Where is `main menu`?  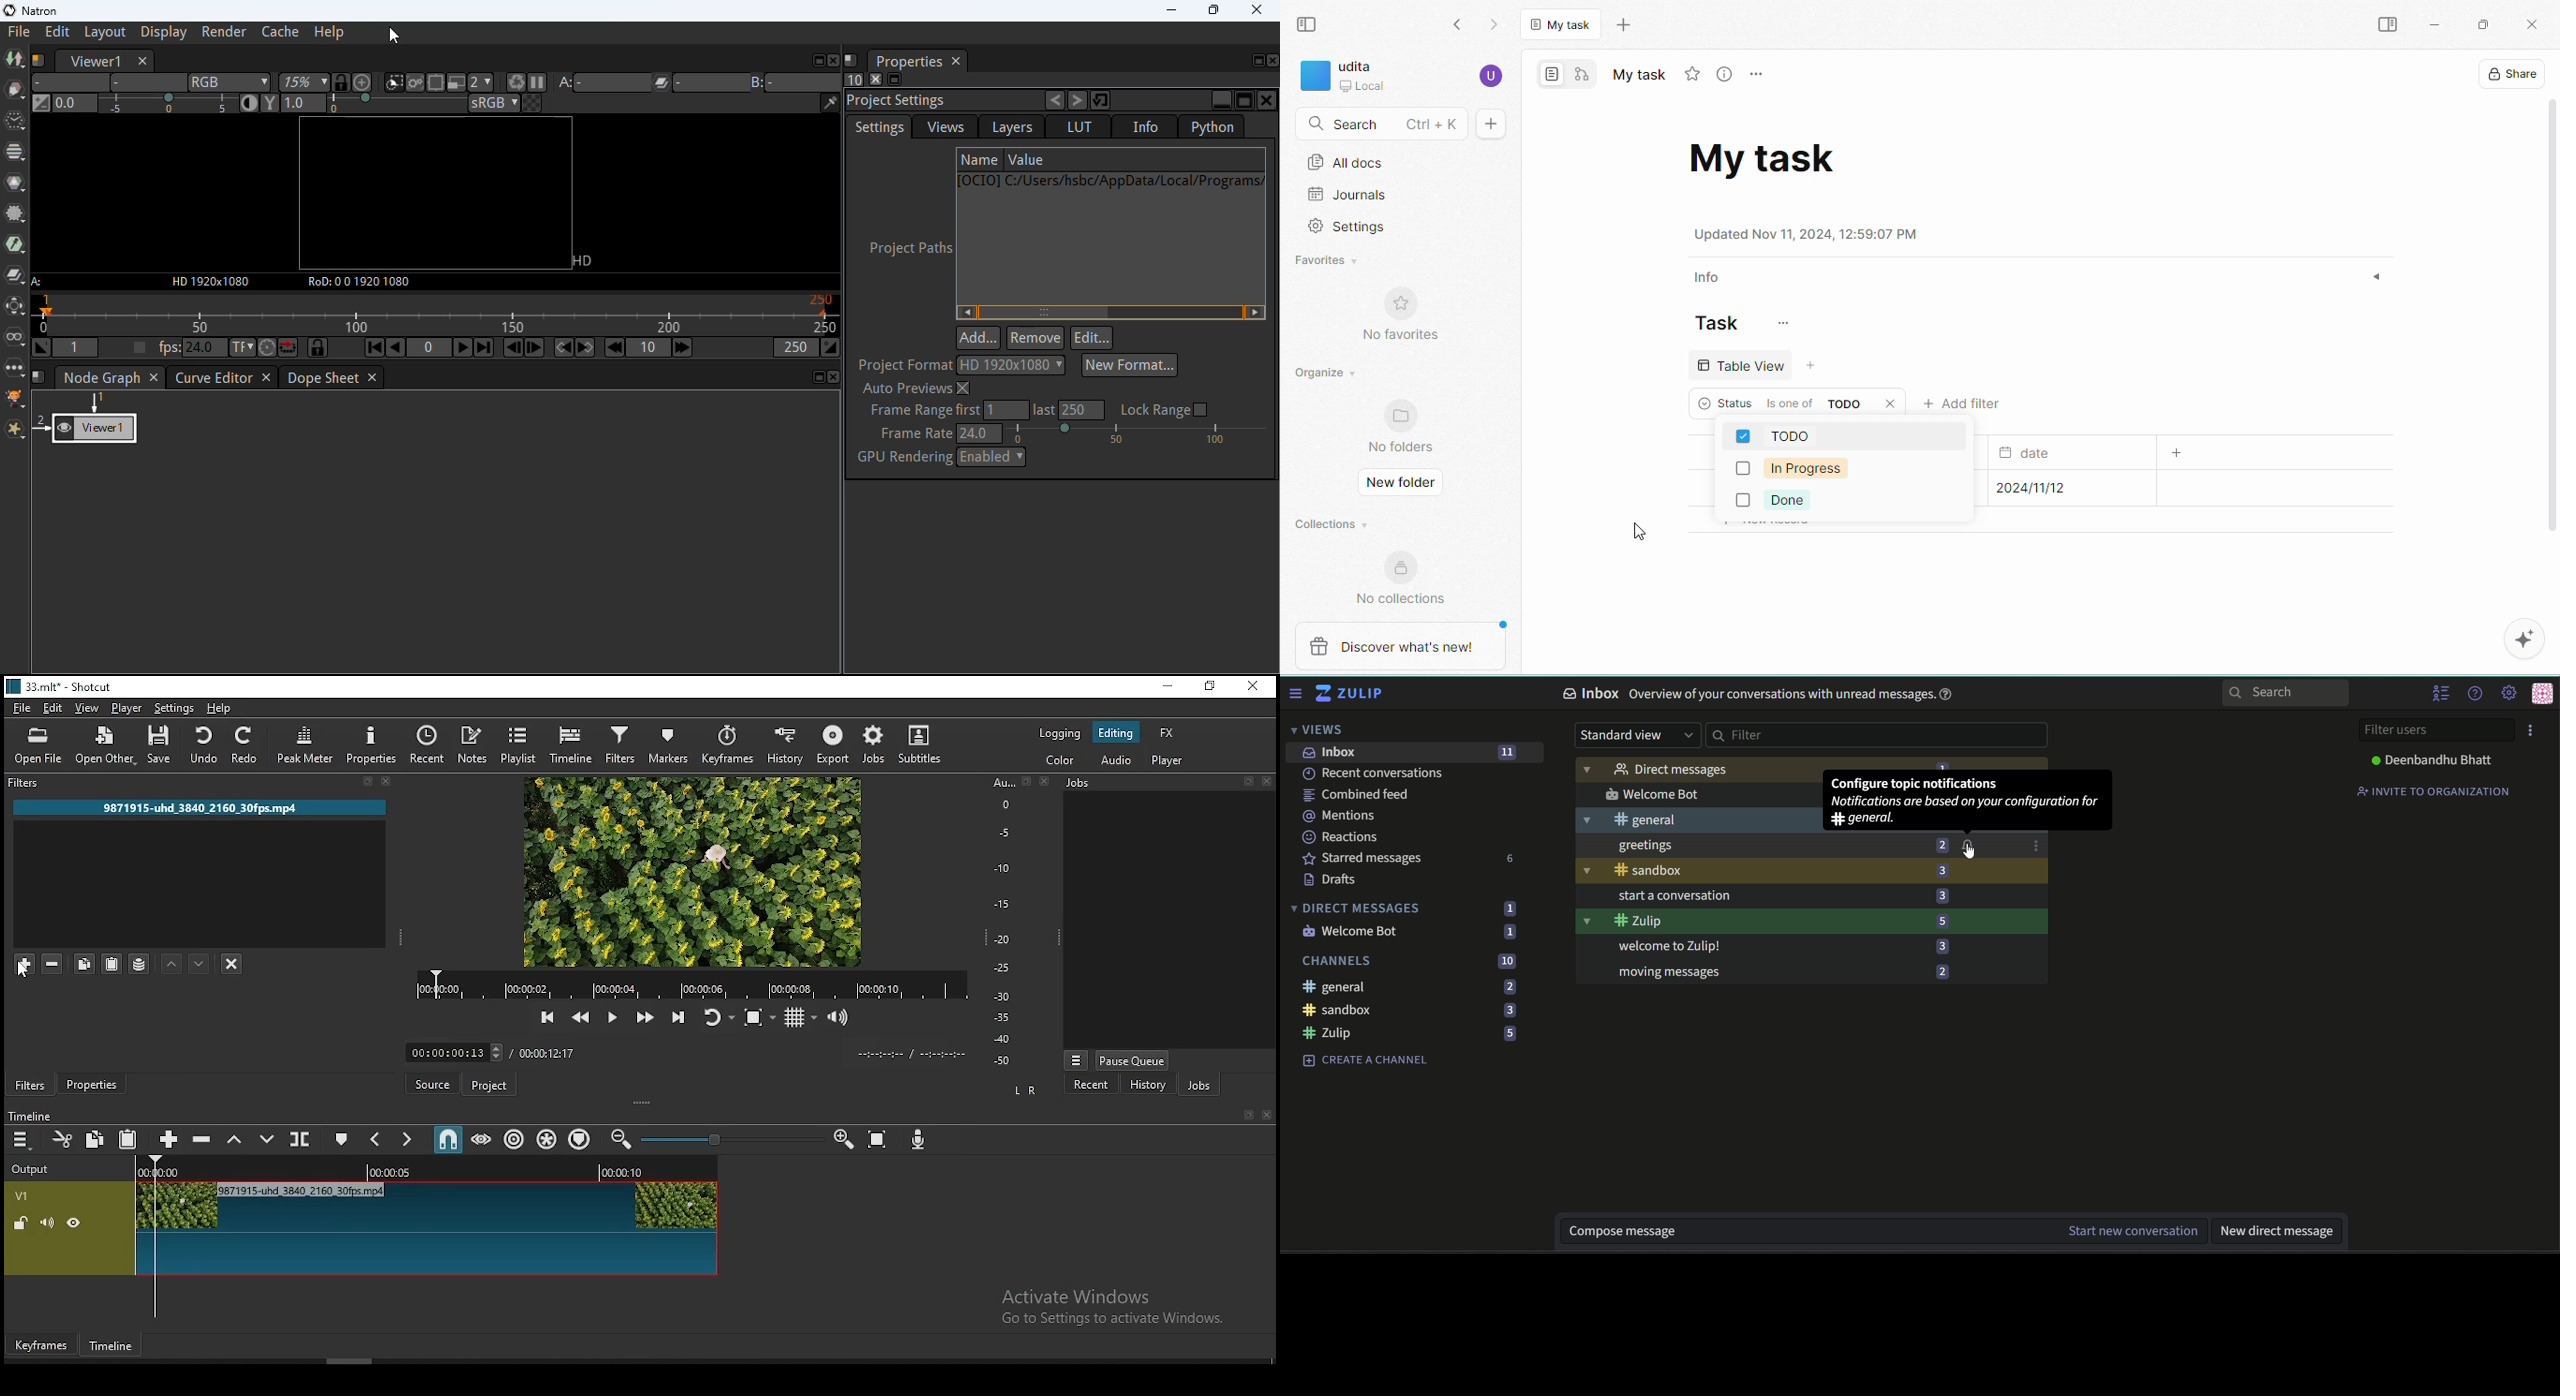 main menu is located at coordinates (2507, 692).